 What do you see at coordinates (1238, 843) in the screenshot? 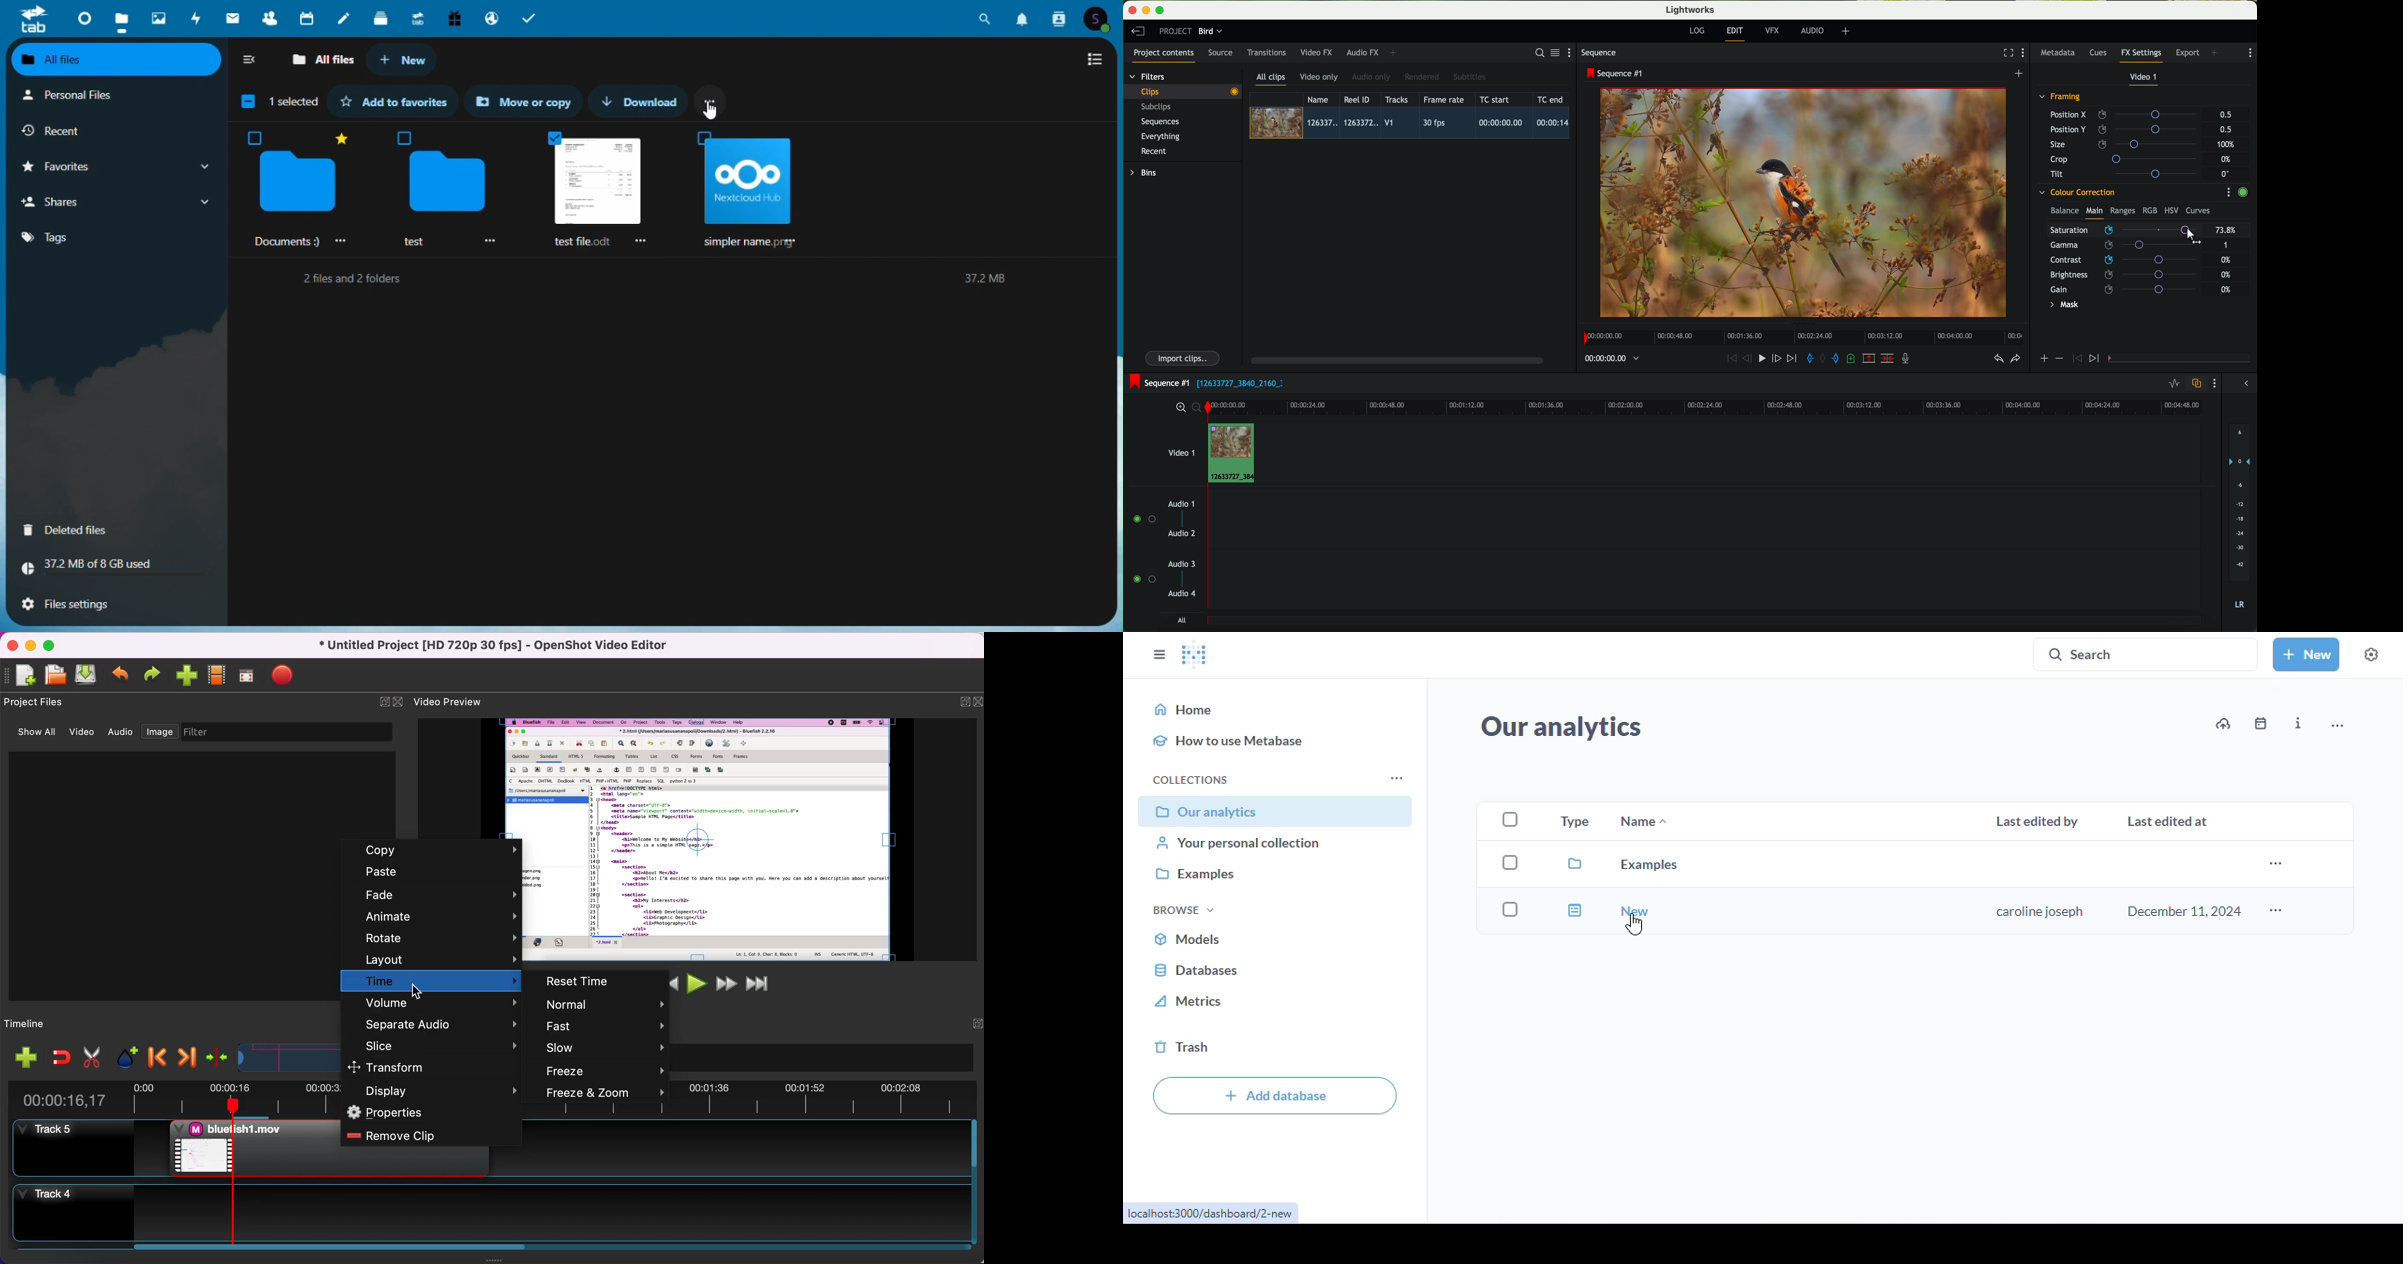
I see `your personal collection` at bounding box center [1238, 843].